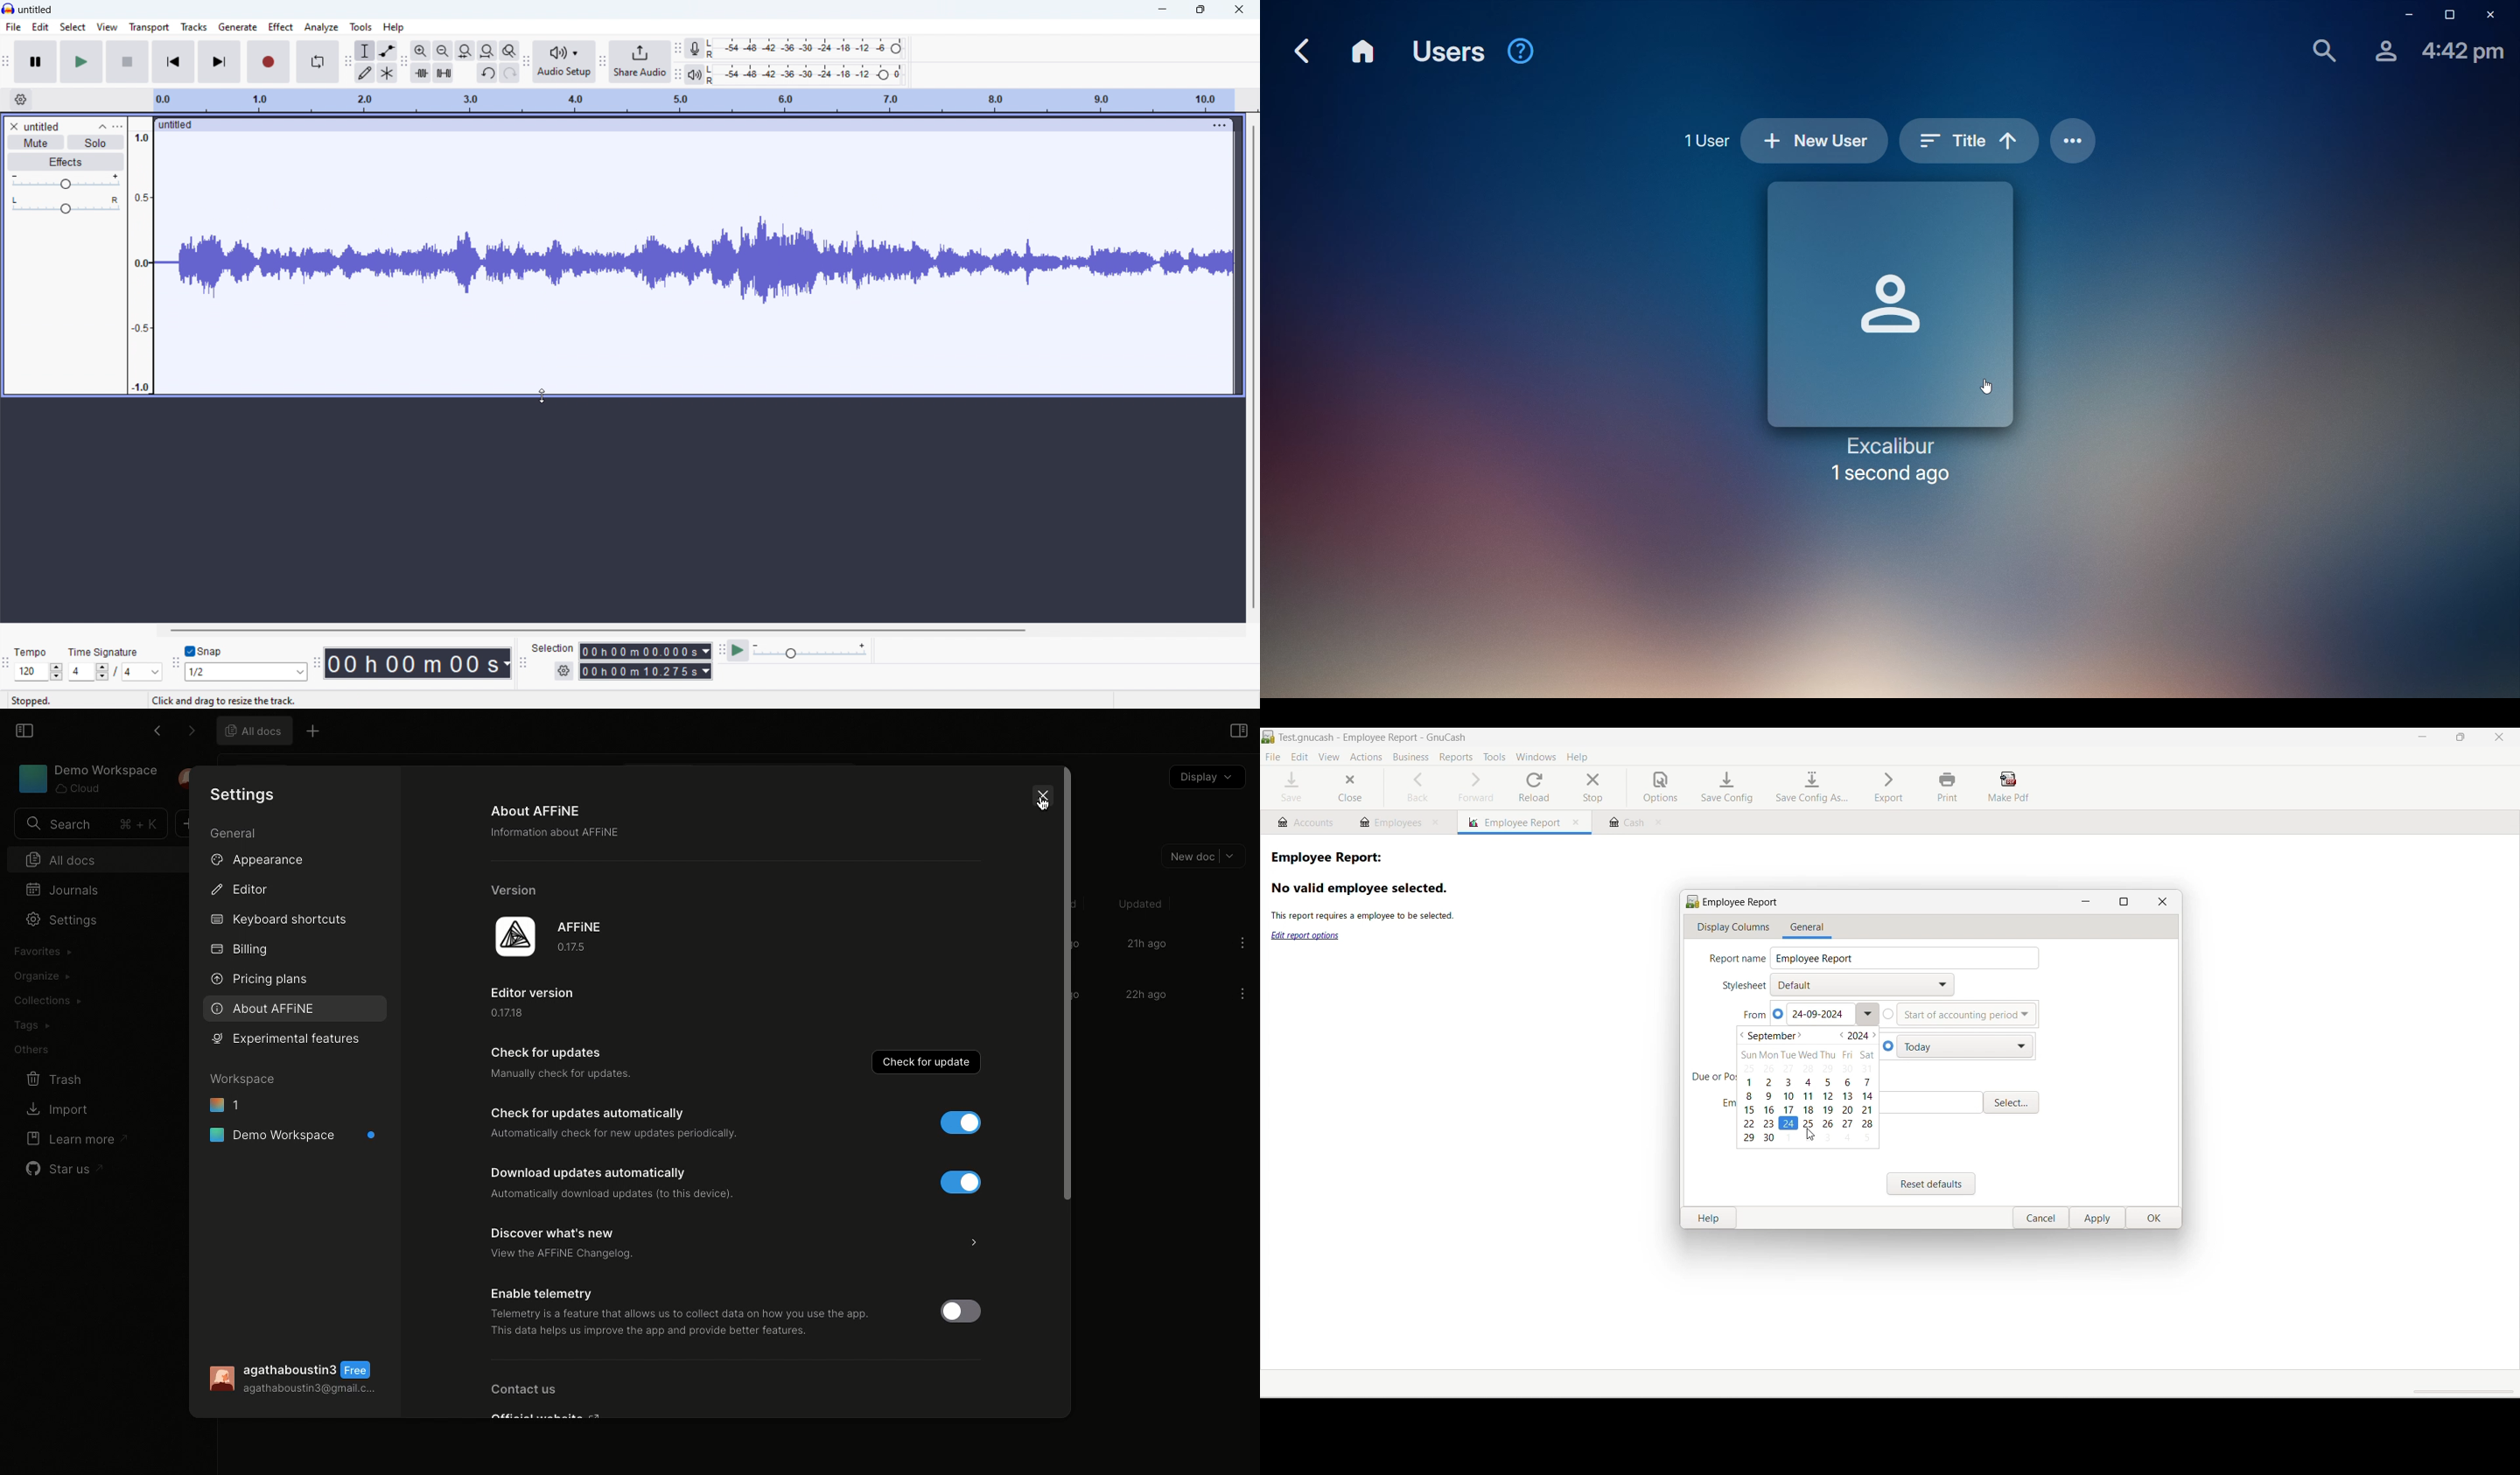  What do you see at coordinates (54, 1080) in the screenshot?
I see `Trash` at bounding box center [54, 1080].